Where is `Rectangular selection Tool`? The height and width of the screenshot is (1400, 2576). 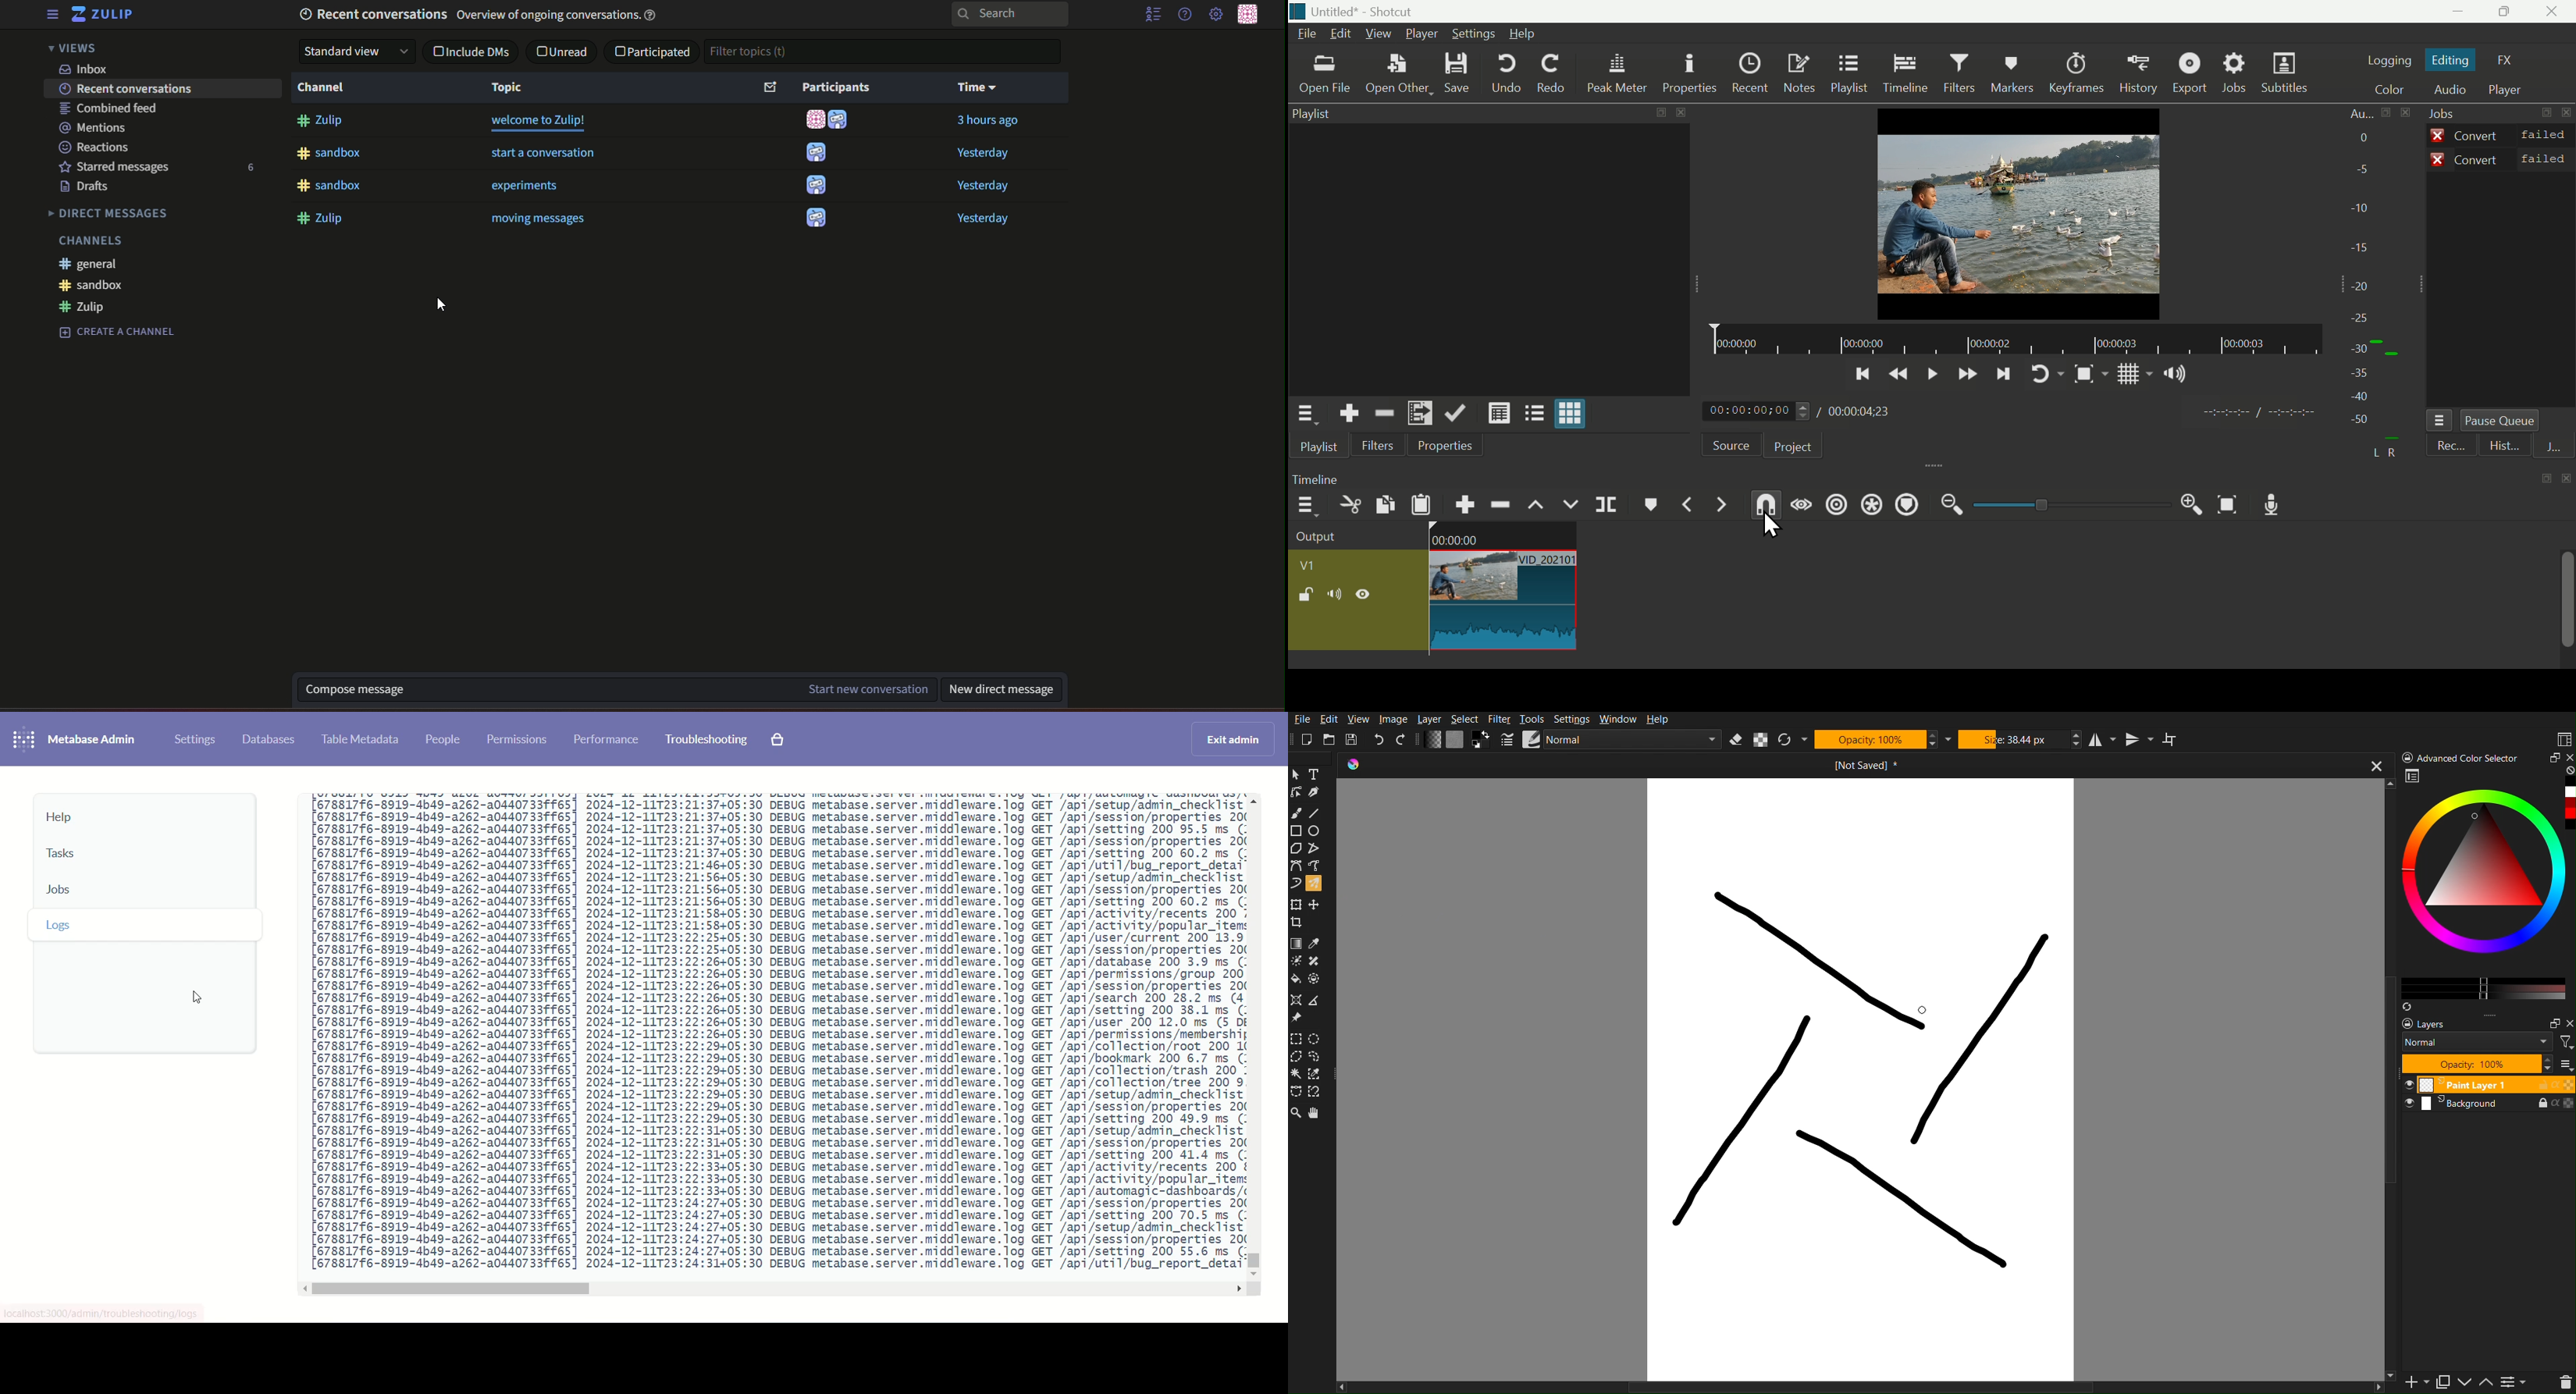 Rectangular selection Tool is located at coordinates (1296, 1037).